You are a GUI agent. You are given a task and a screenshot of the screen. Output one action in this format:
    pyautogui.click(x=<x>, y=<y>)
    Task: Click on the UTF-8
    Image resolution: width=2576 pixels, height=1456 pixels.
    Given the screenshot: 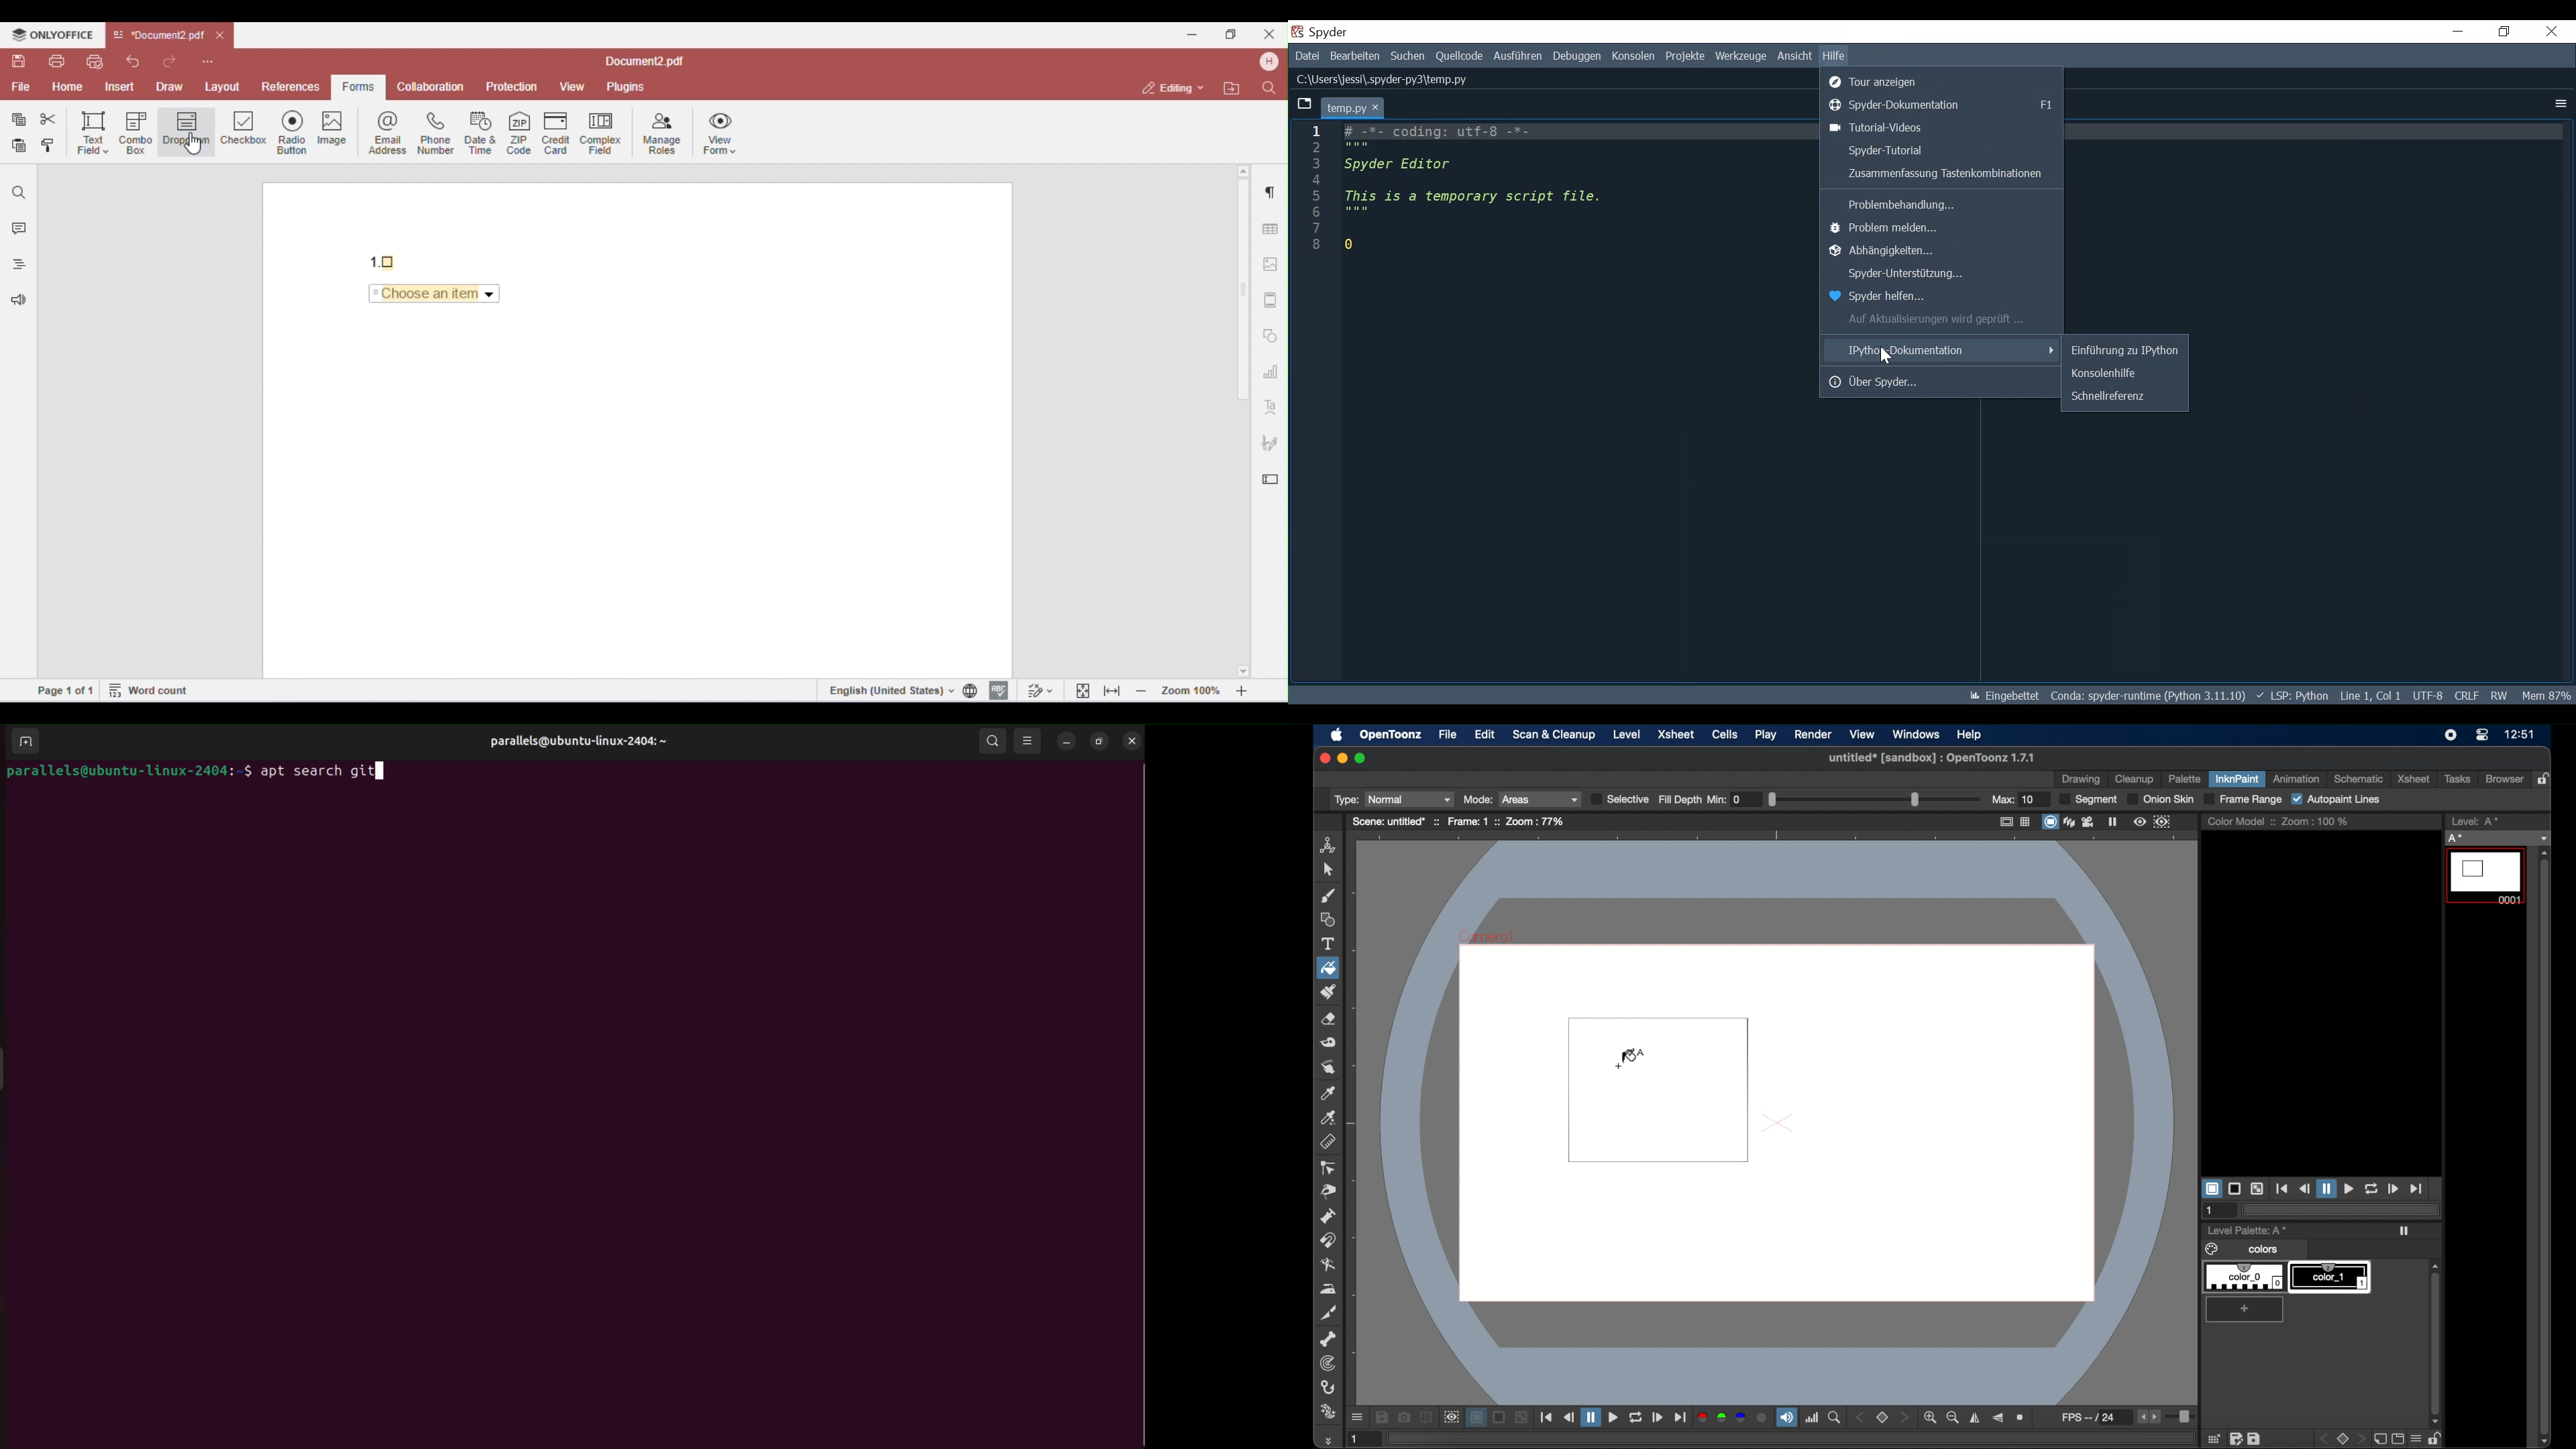 What is the action you would take?
    pyautogui.click(x=2428, y=695)
    